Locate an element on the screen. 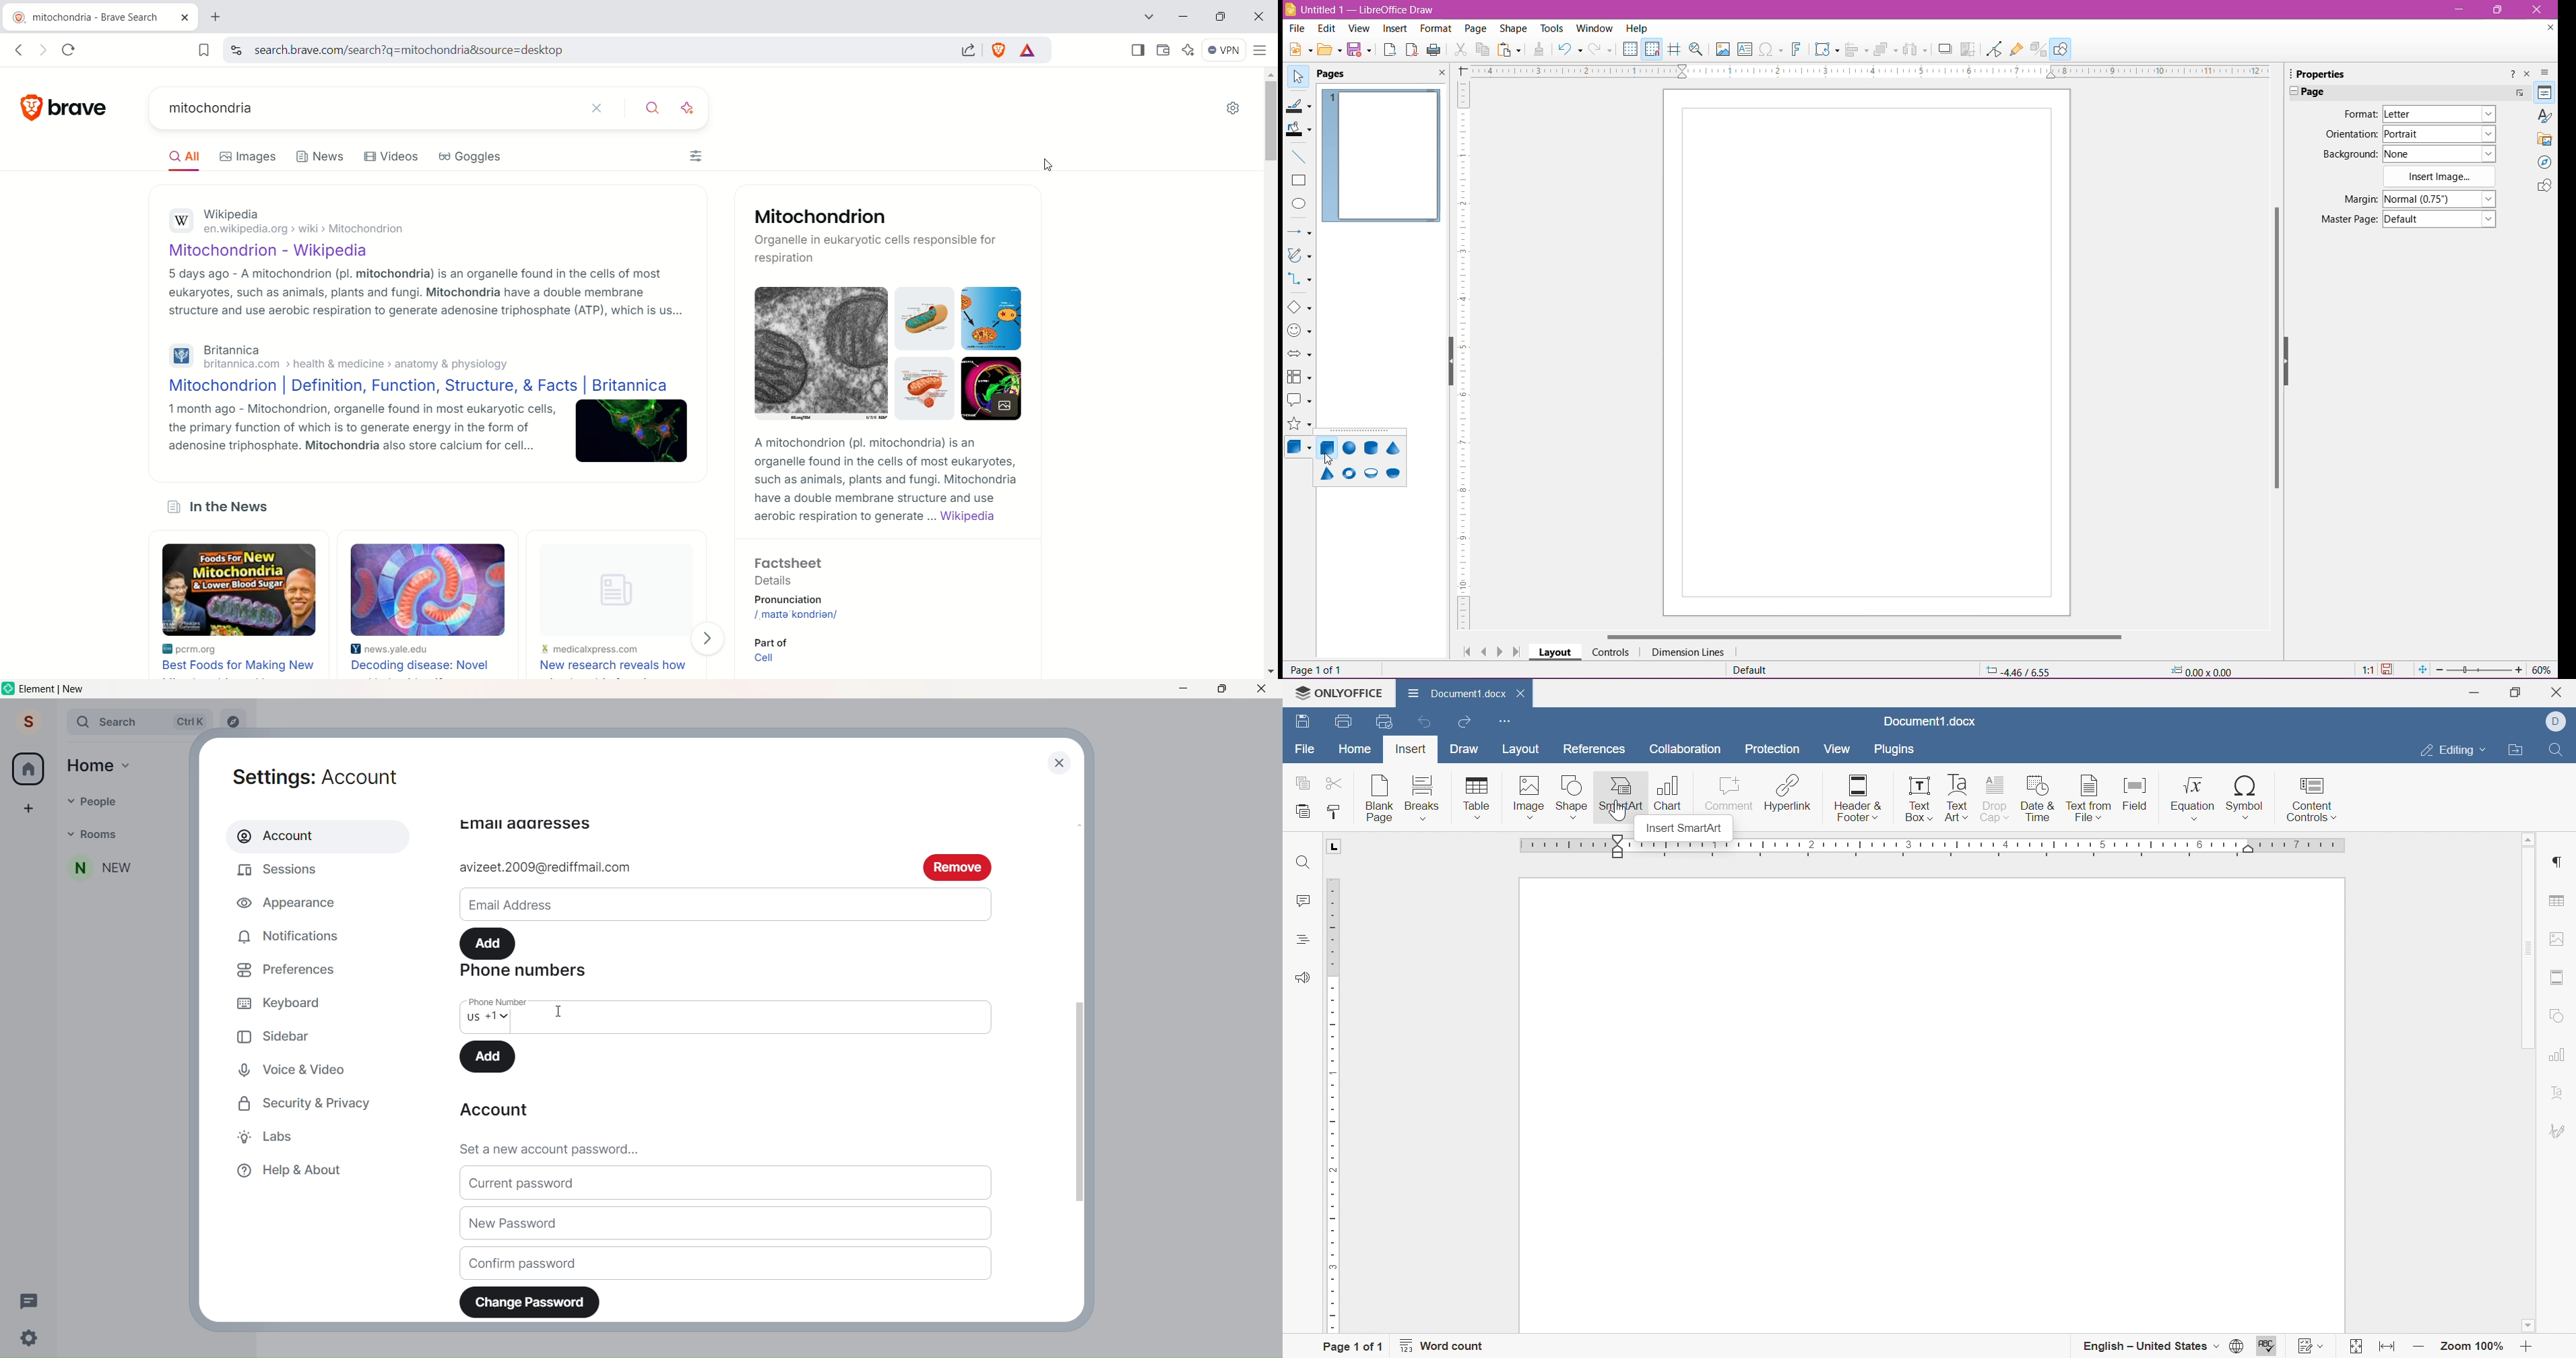 This screenshot has width=2576, height=1372. Cell is located at coordinates (786, 658).